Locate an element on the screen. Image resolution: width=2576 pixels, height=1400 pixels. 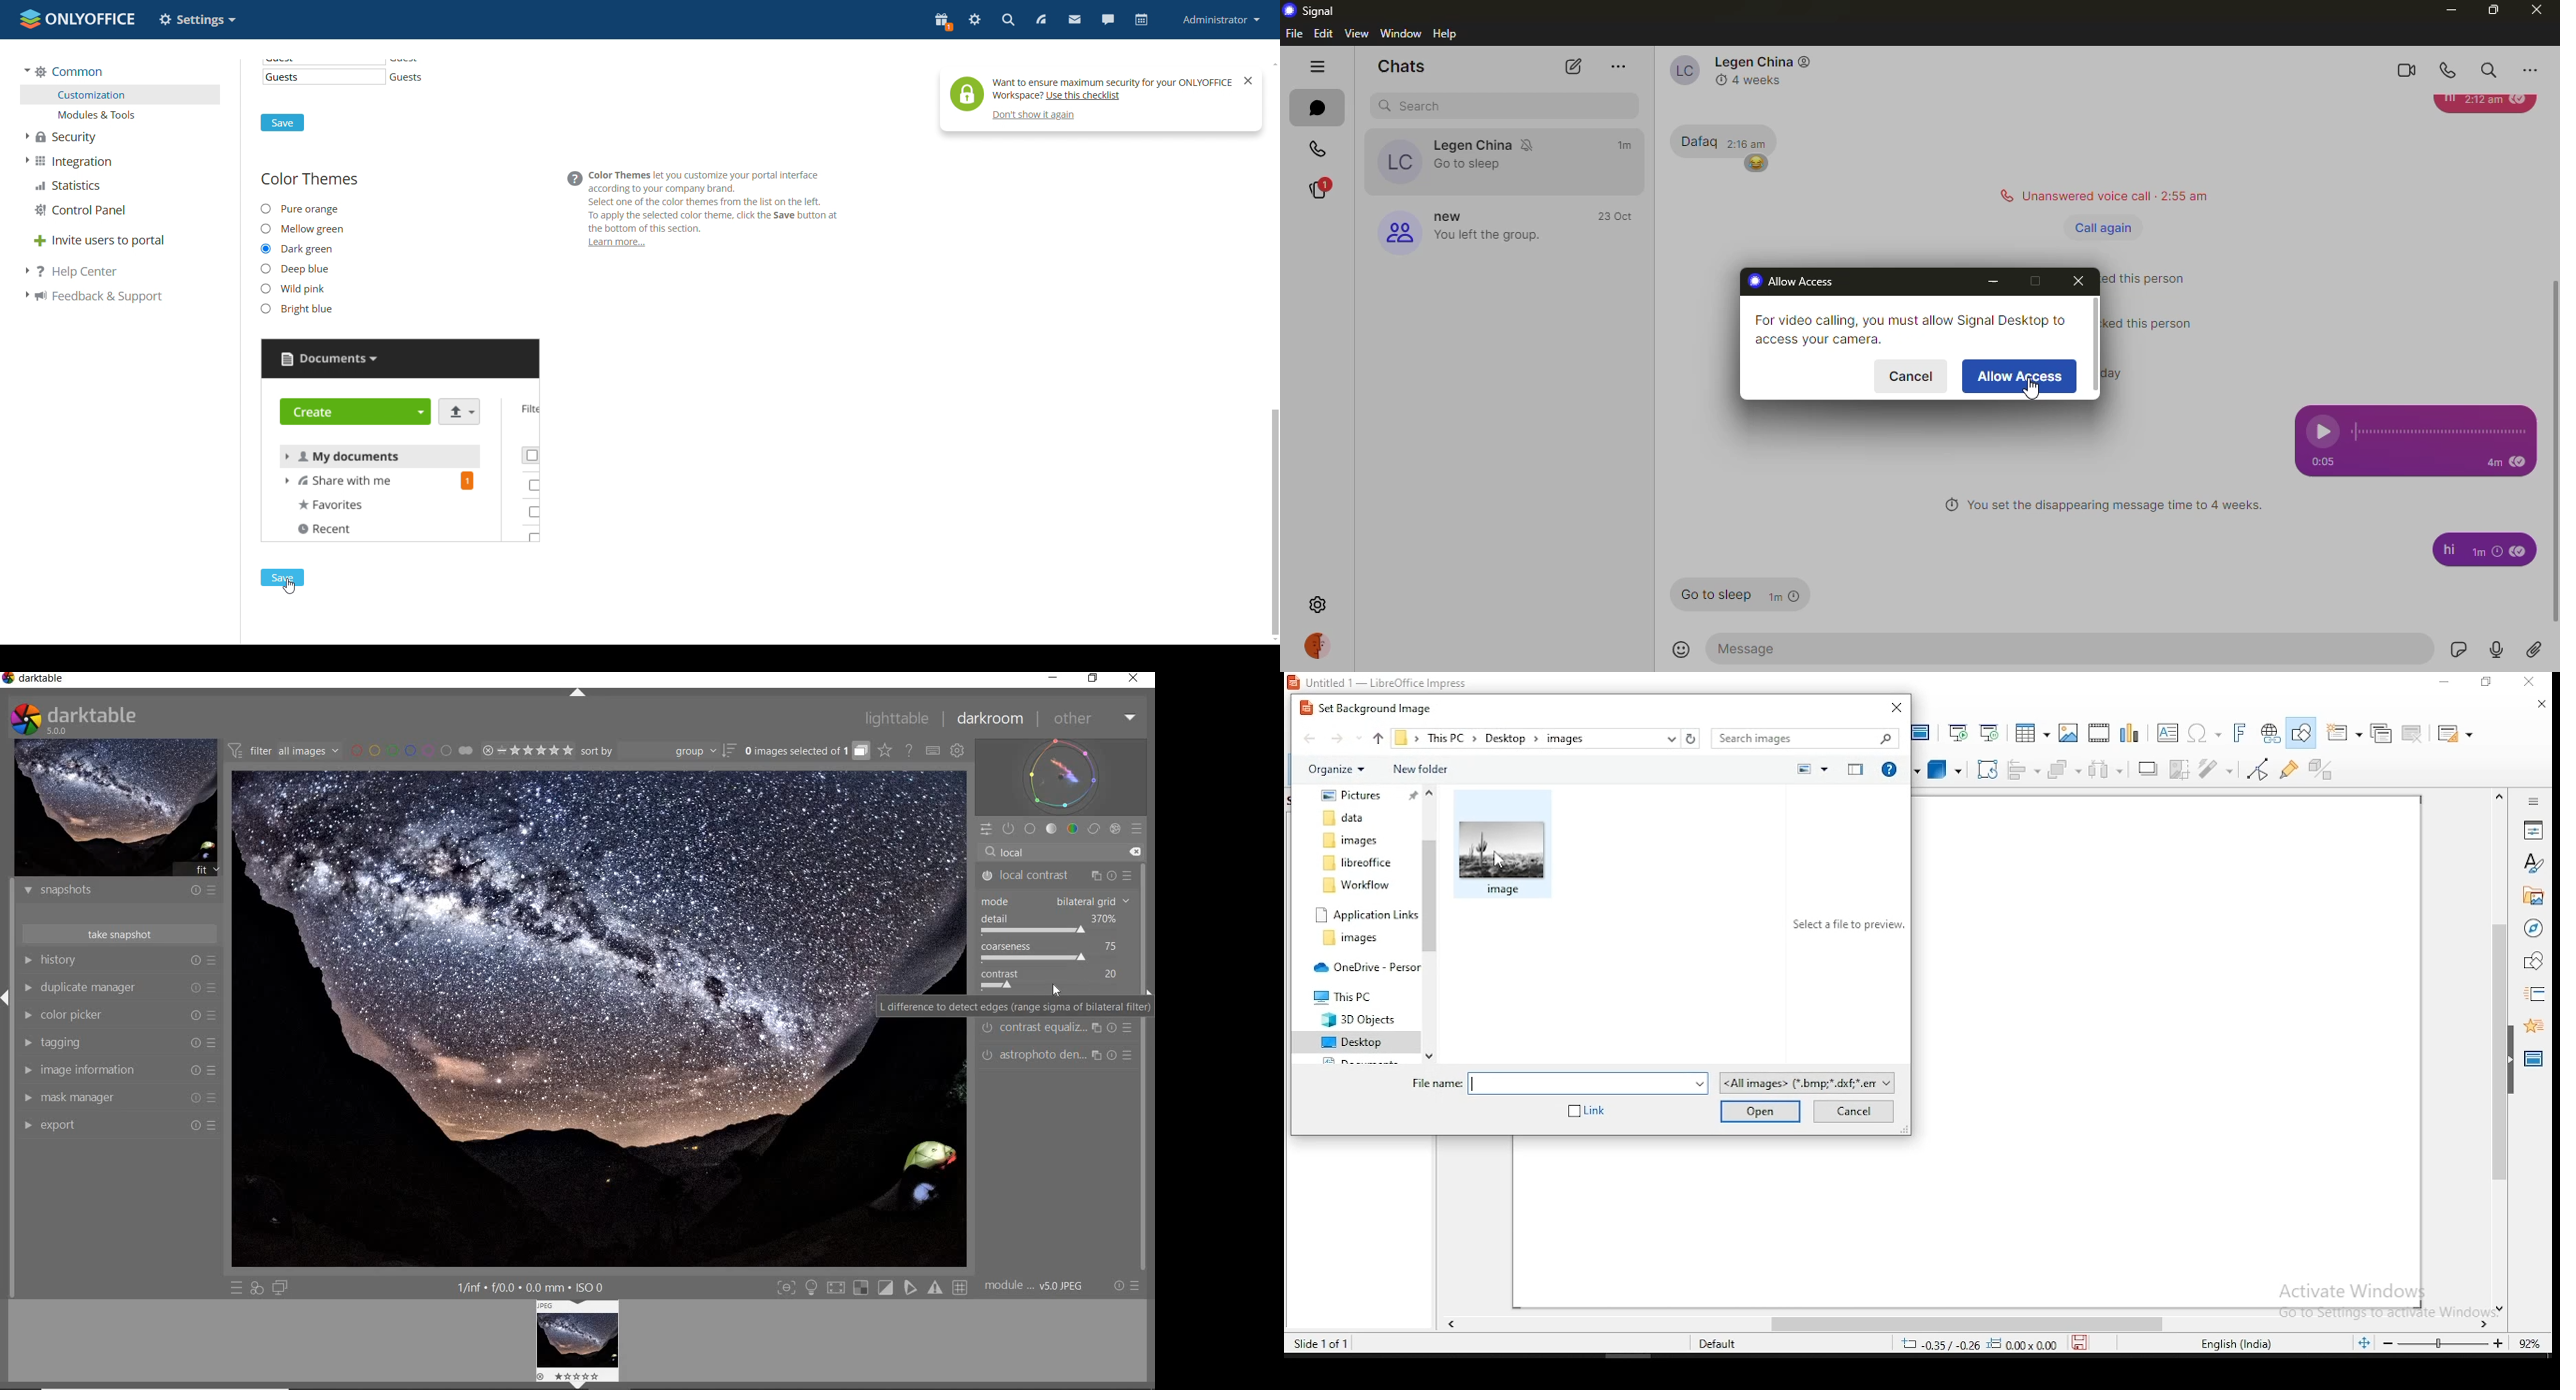
views is located at coordinates (1817, 770).